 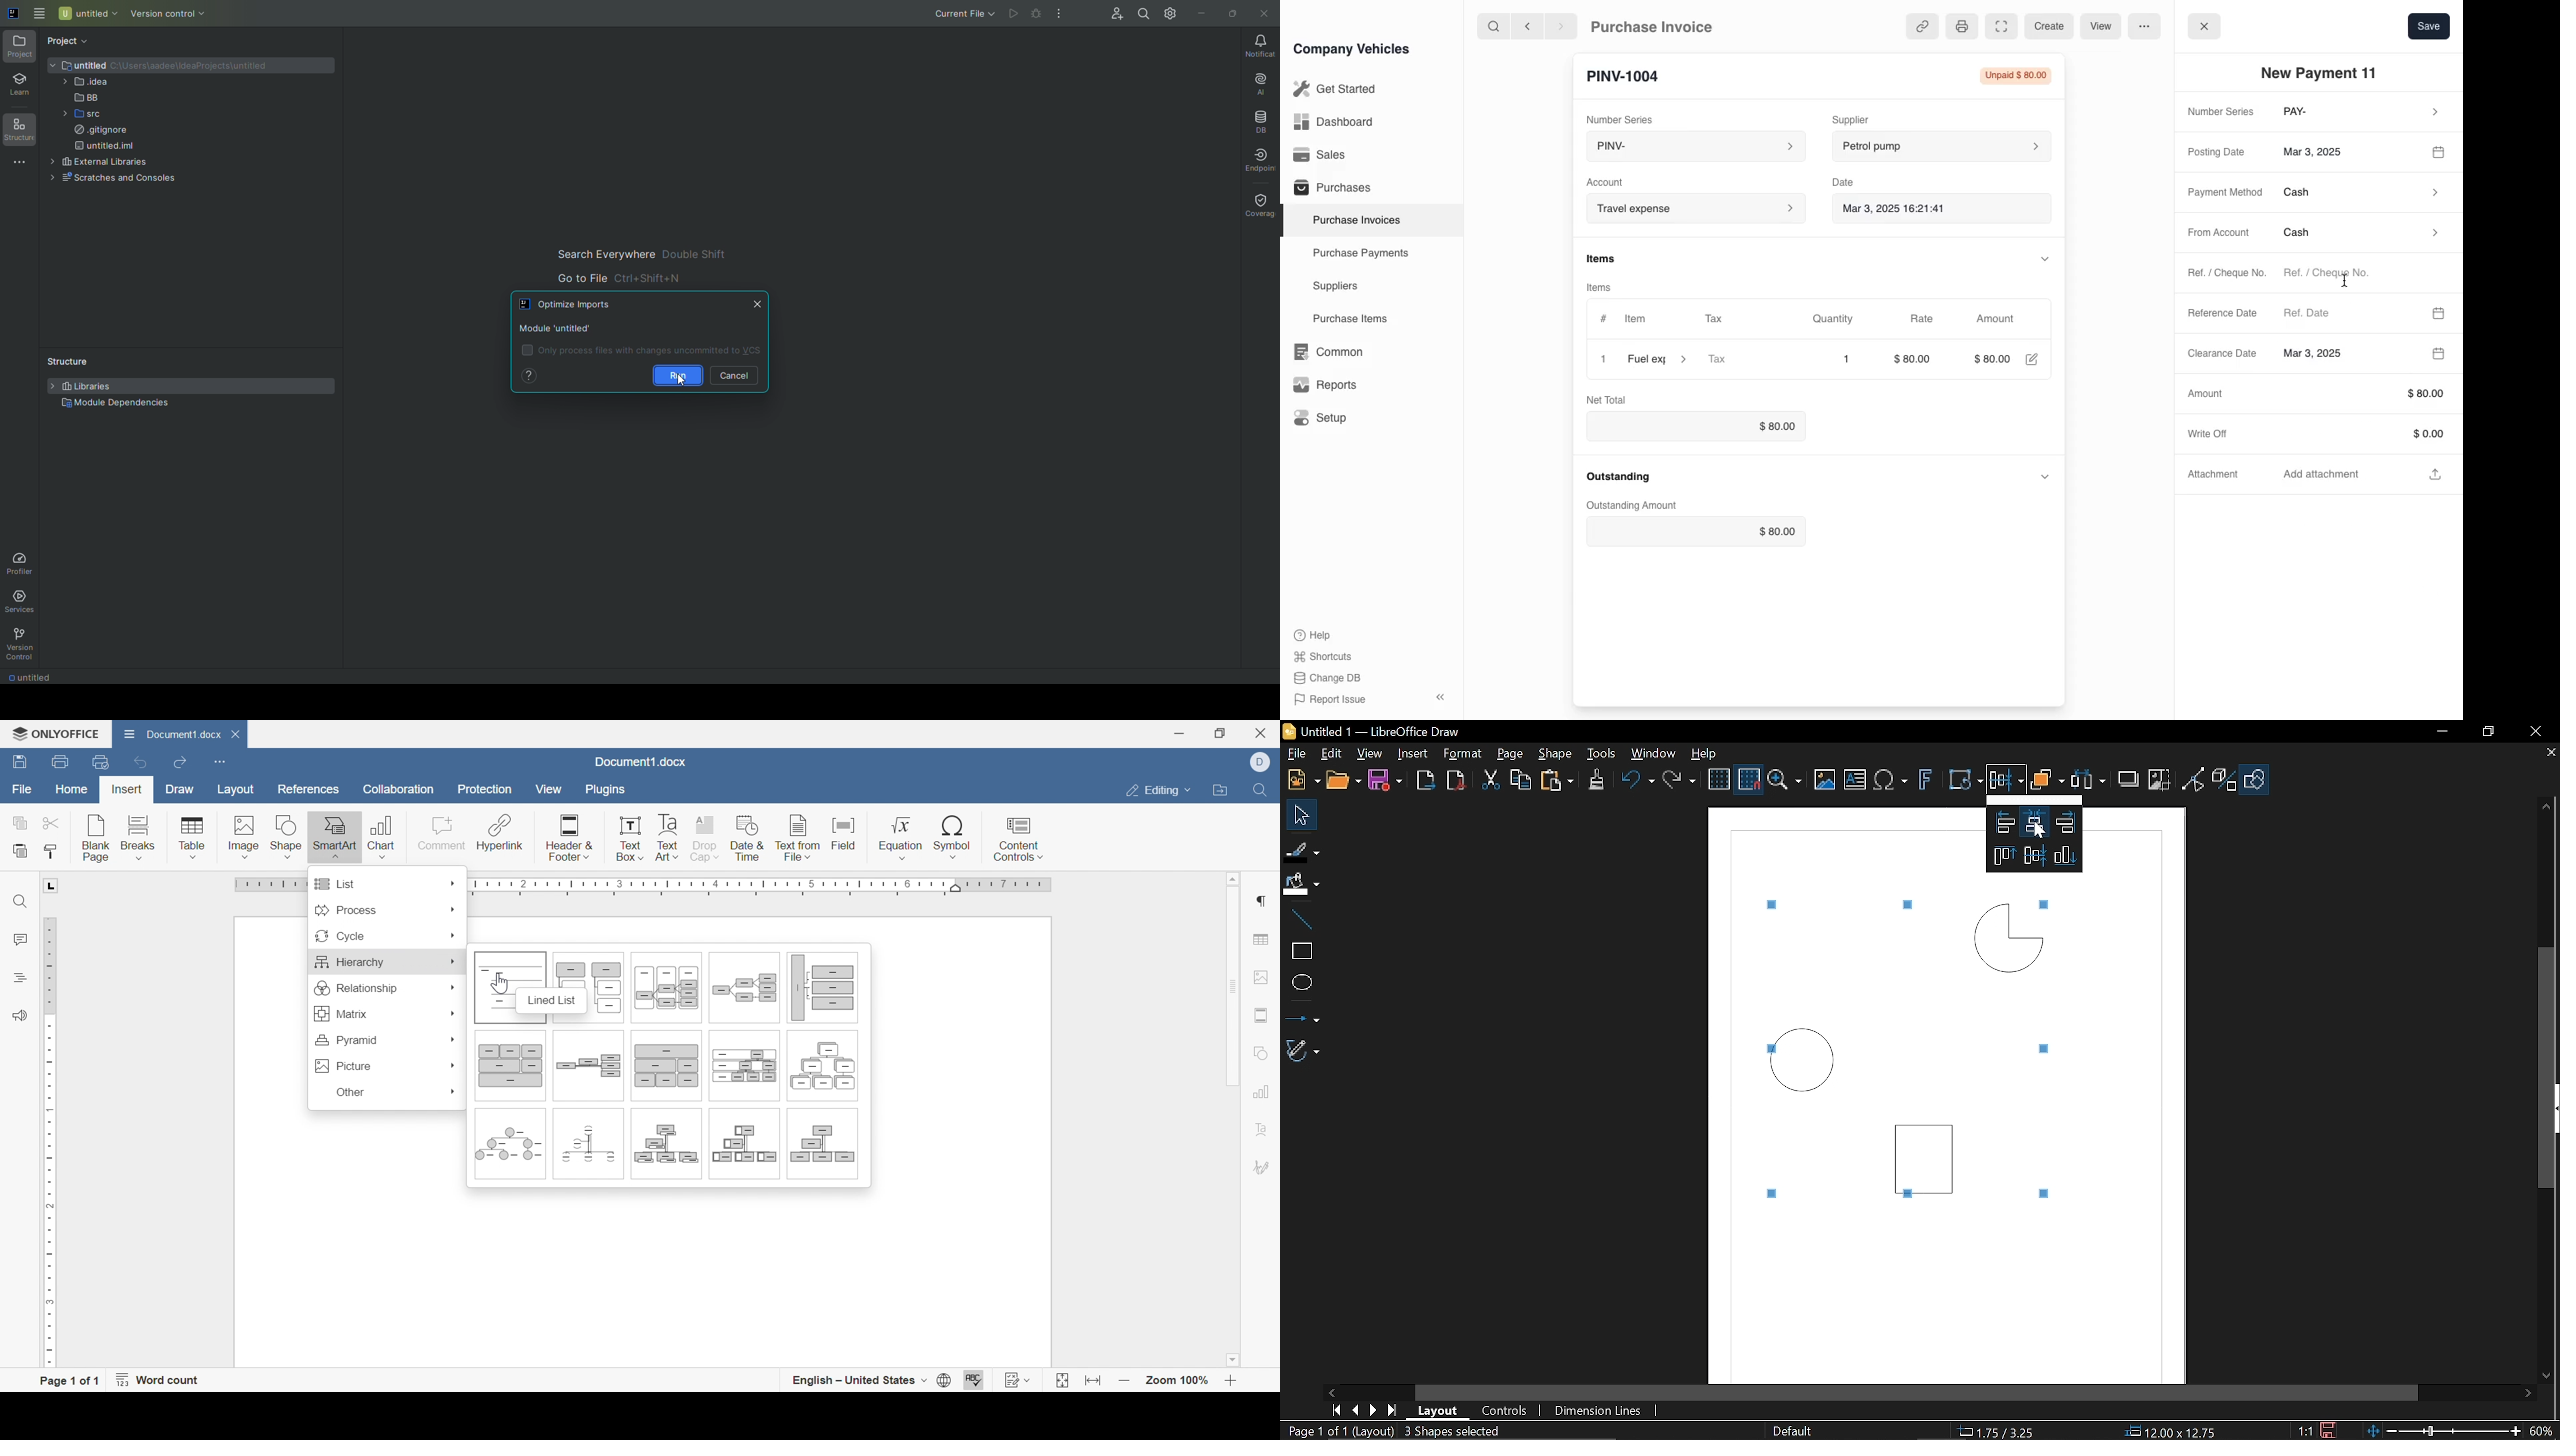 What do you see at coordinates (2144, 25) in the screenshot?
I see `options` at bounding box center [2144, 25].